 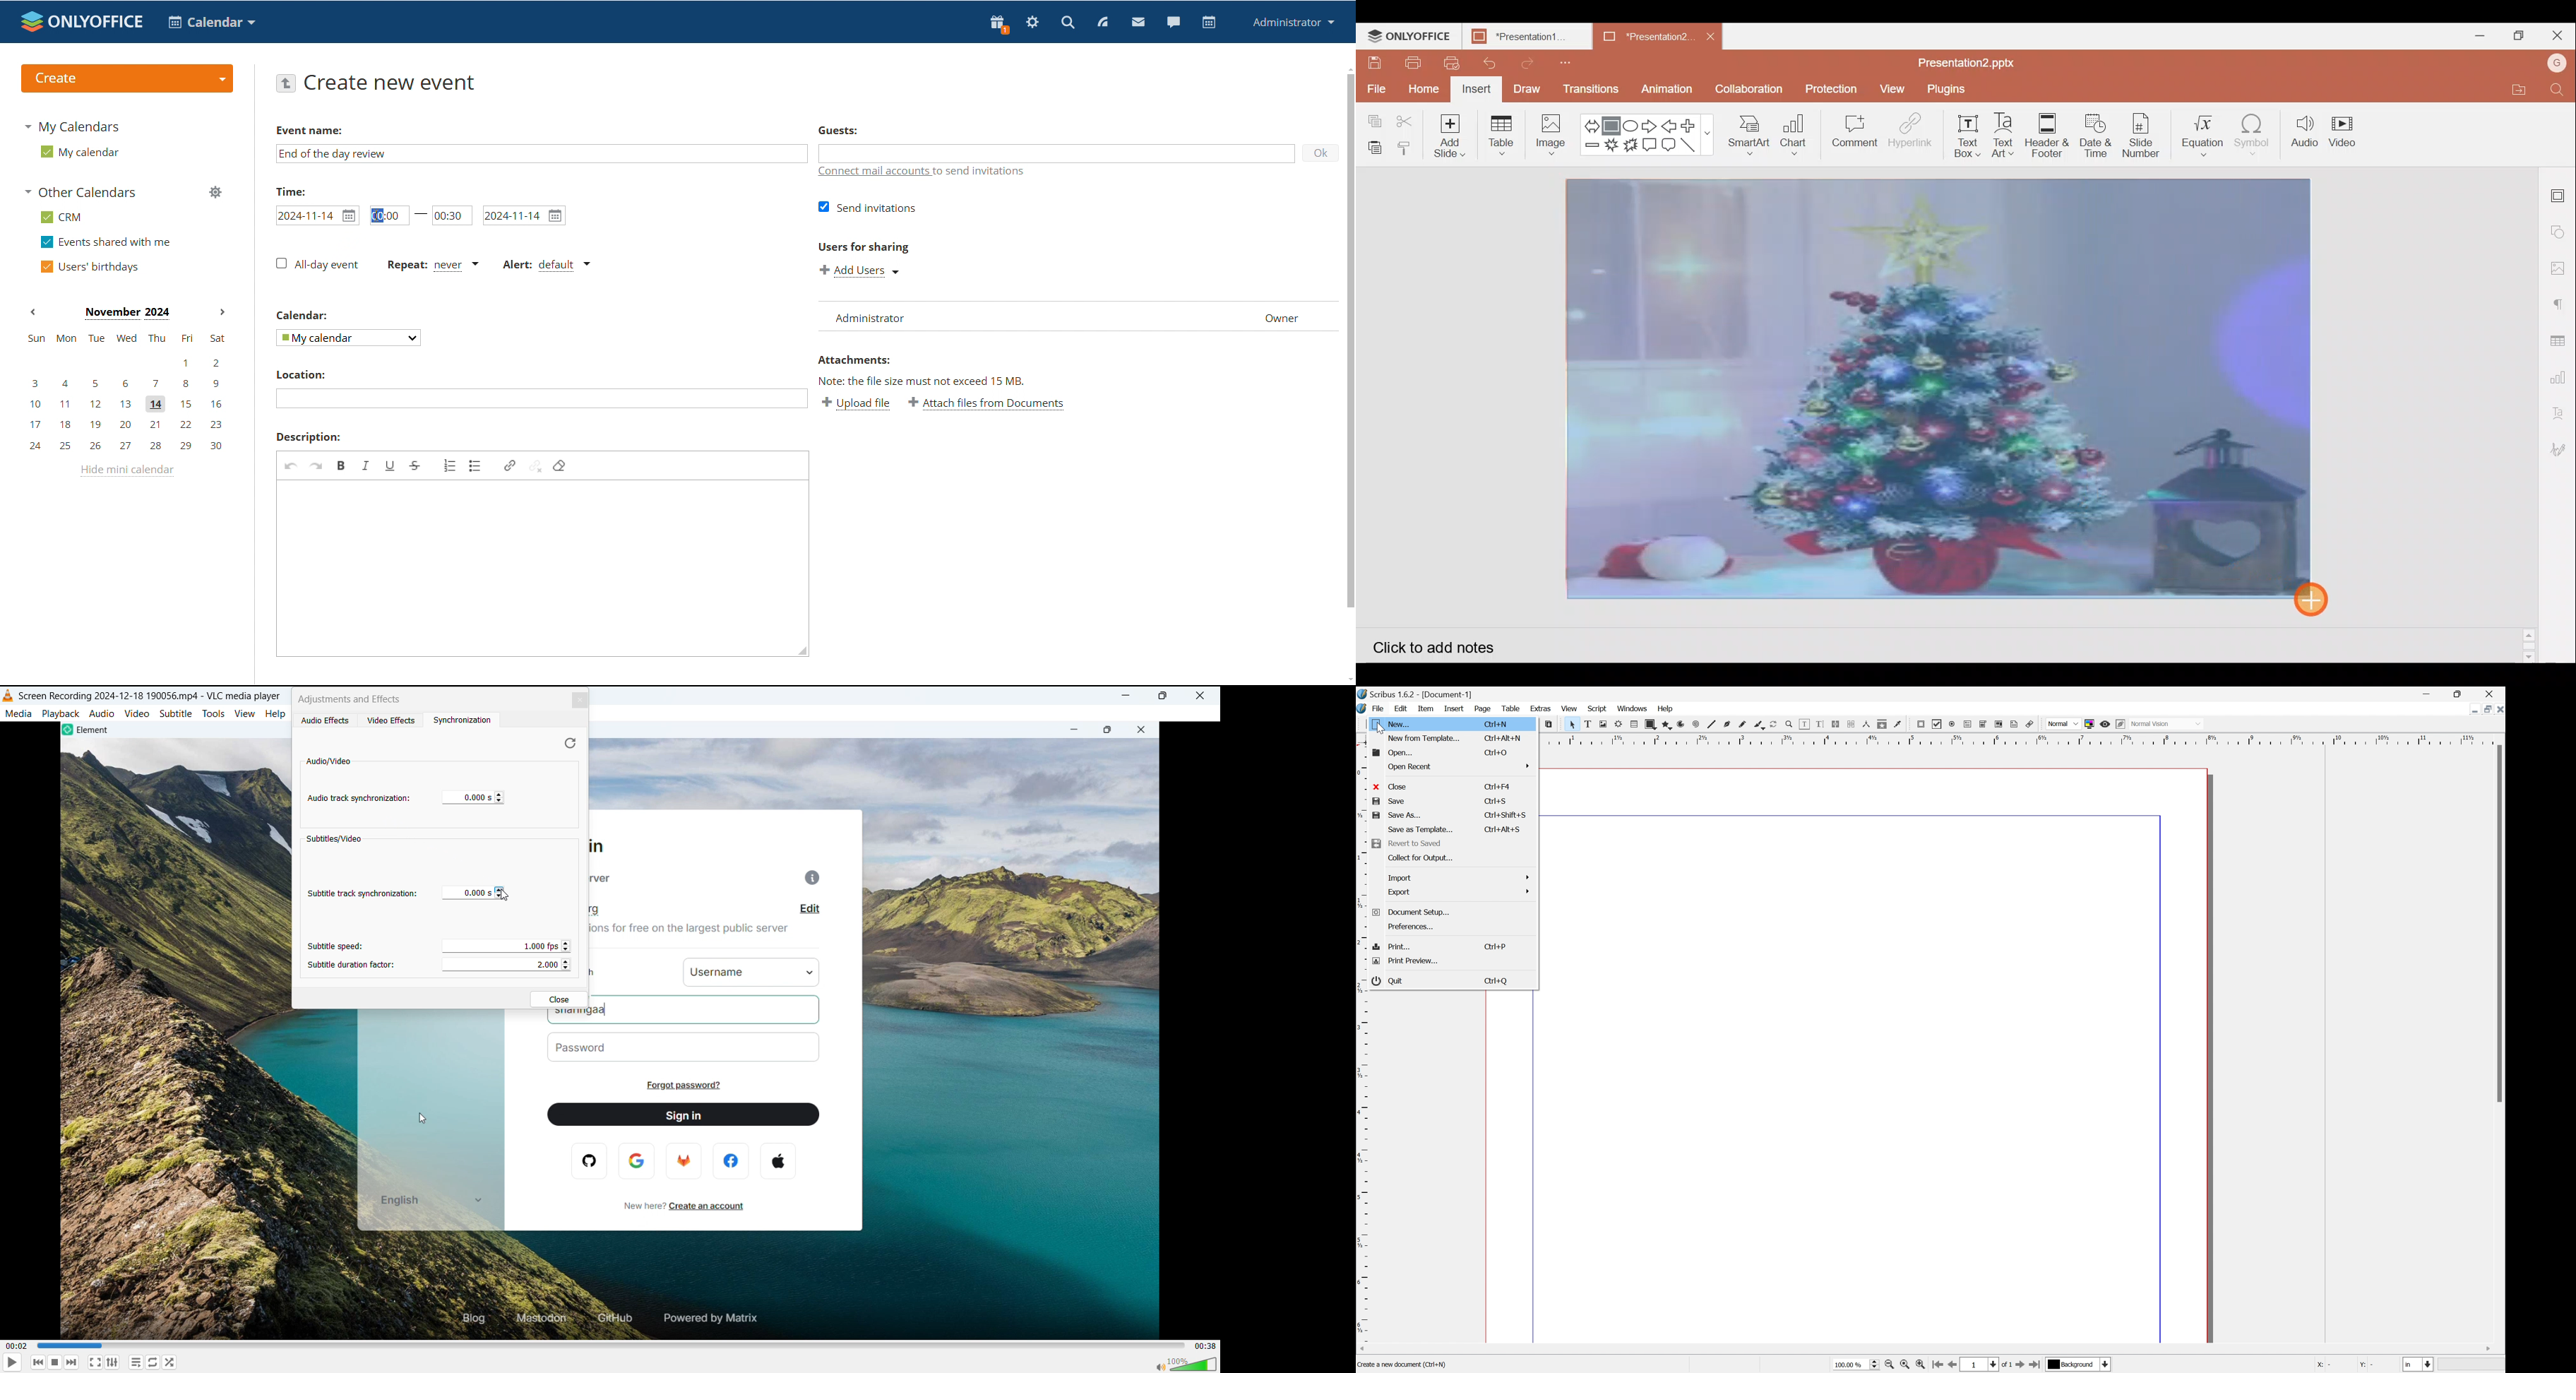 I want to click on Paragraph settings, so click(x=2563, y=299).